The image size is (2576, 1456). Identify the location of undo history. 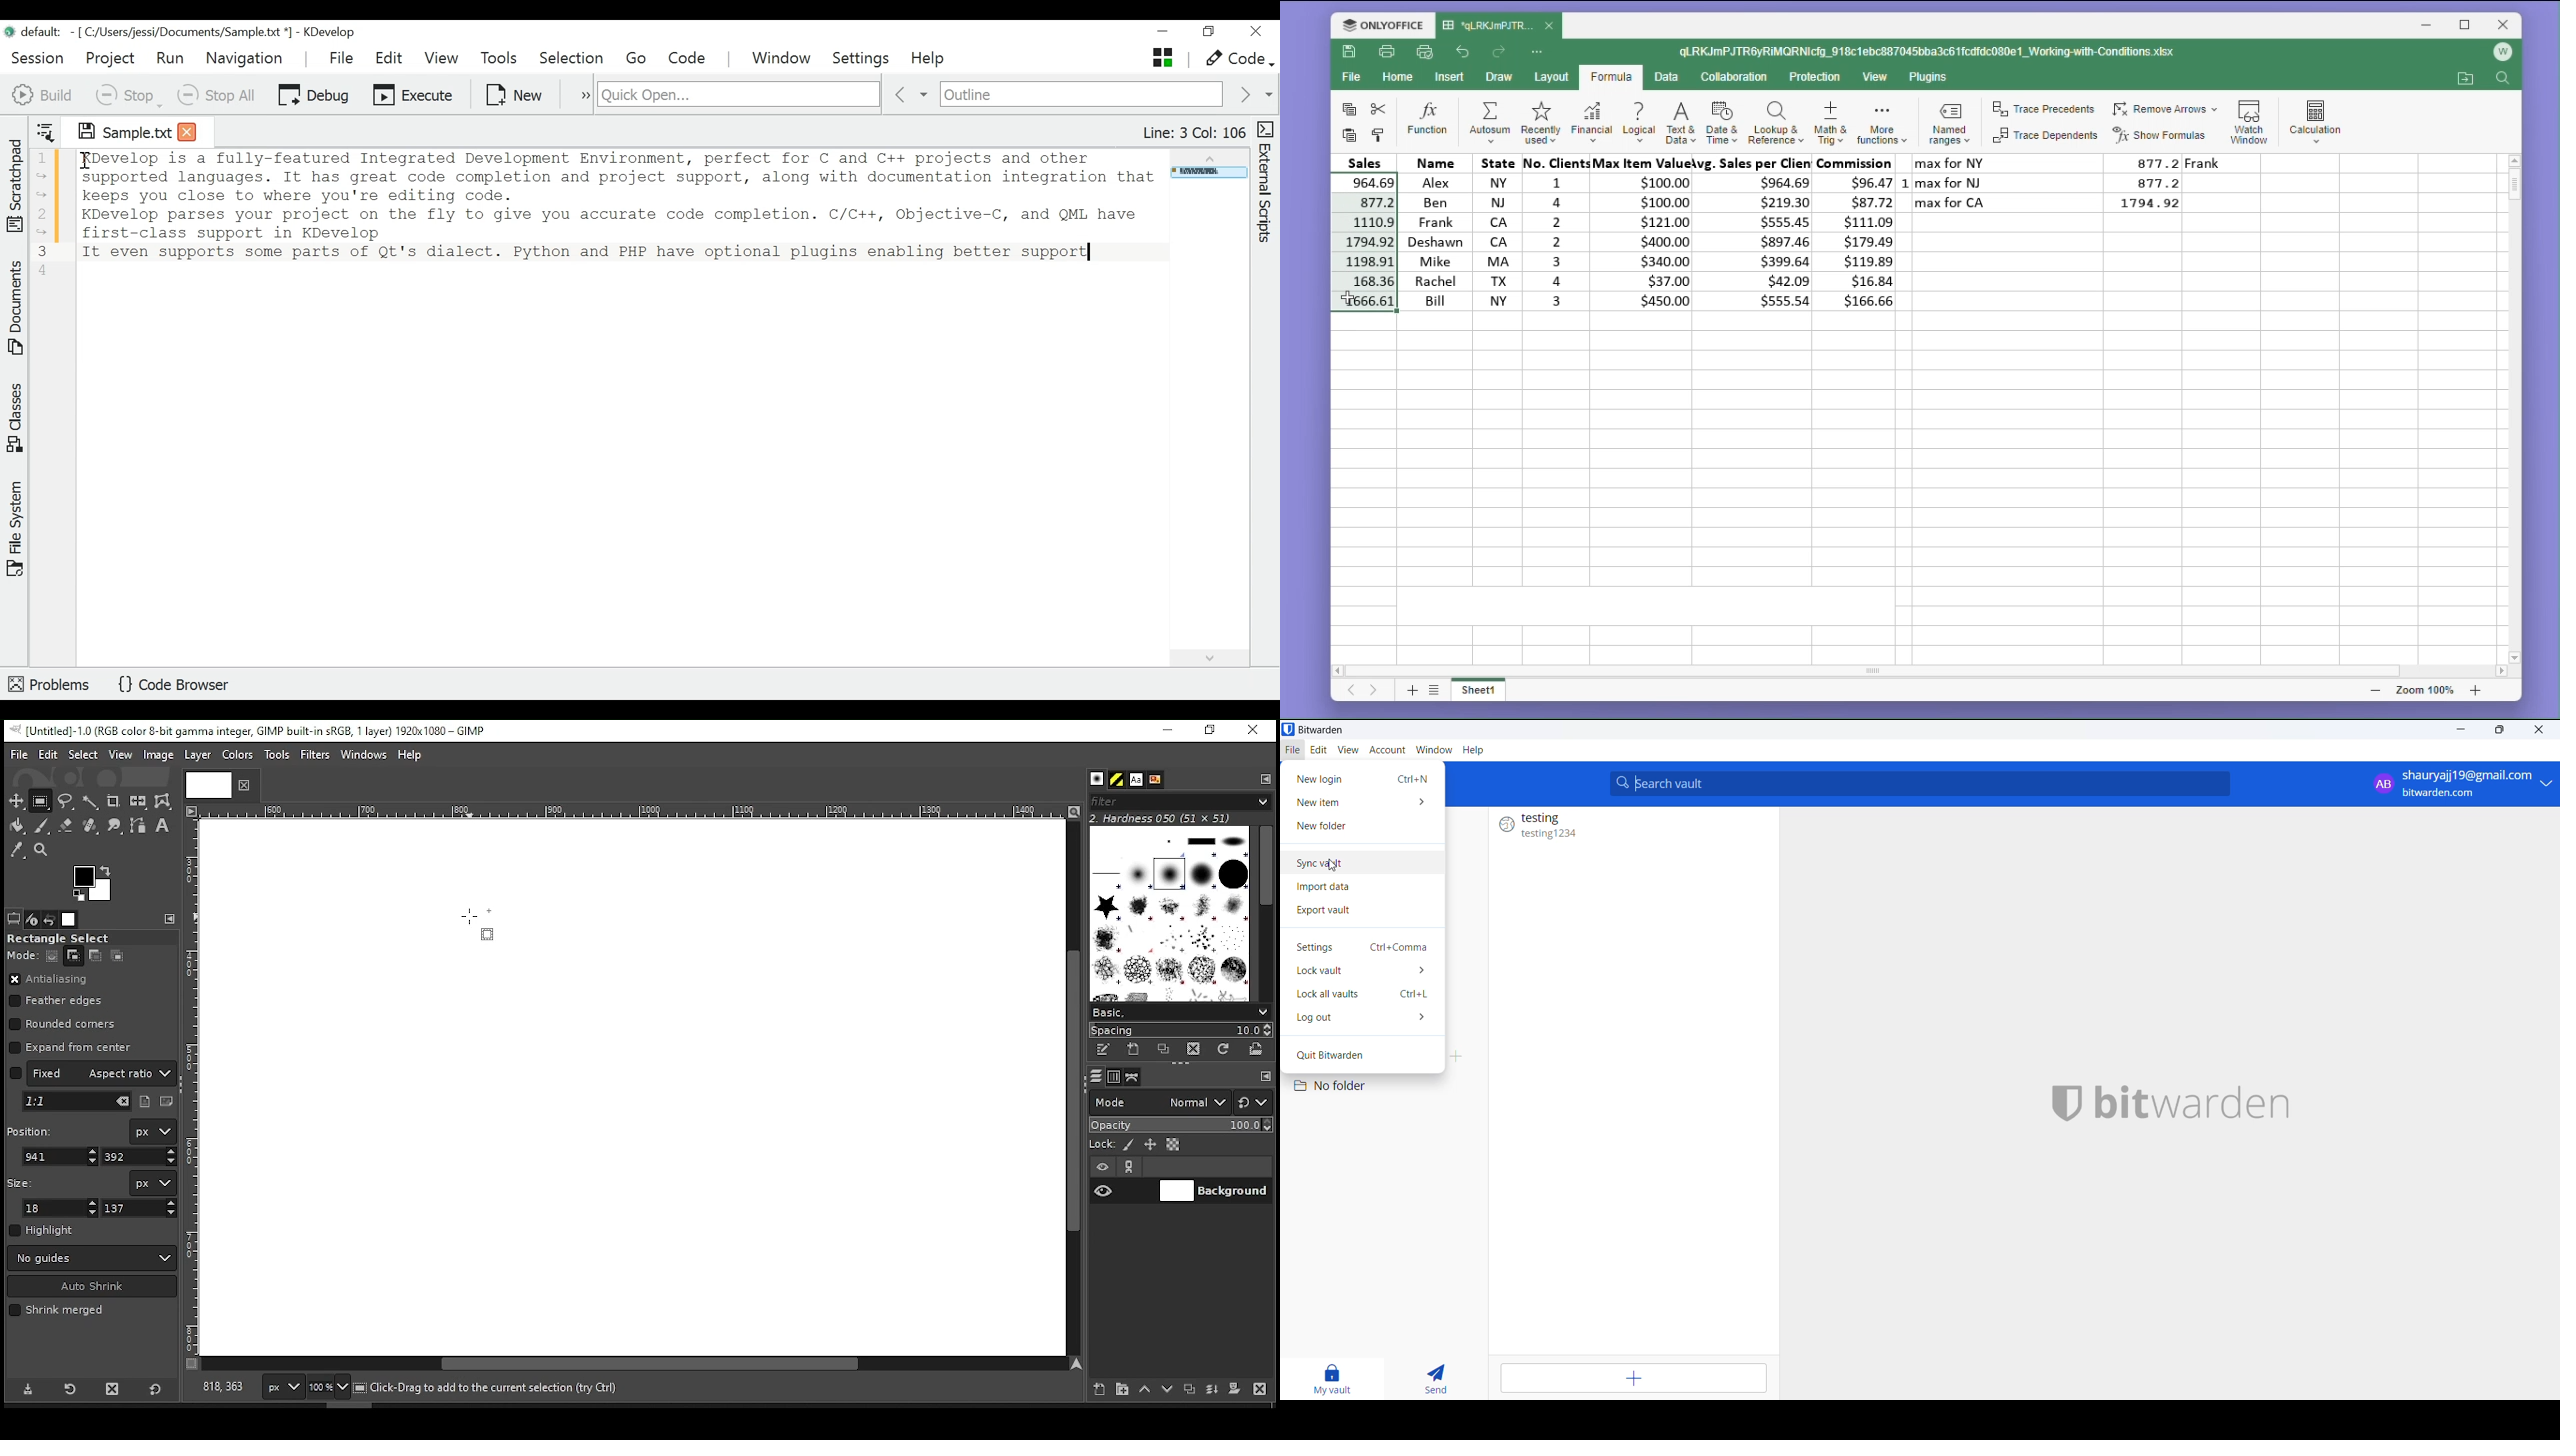
(51, 920).